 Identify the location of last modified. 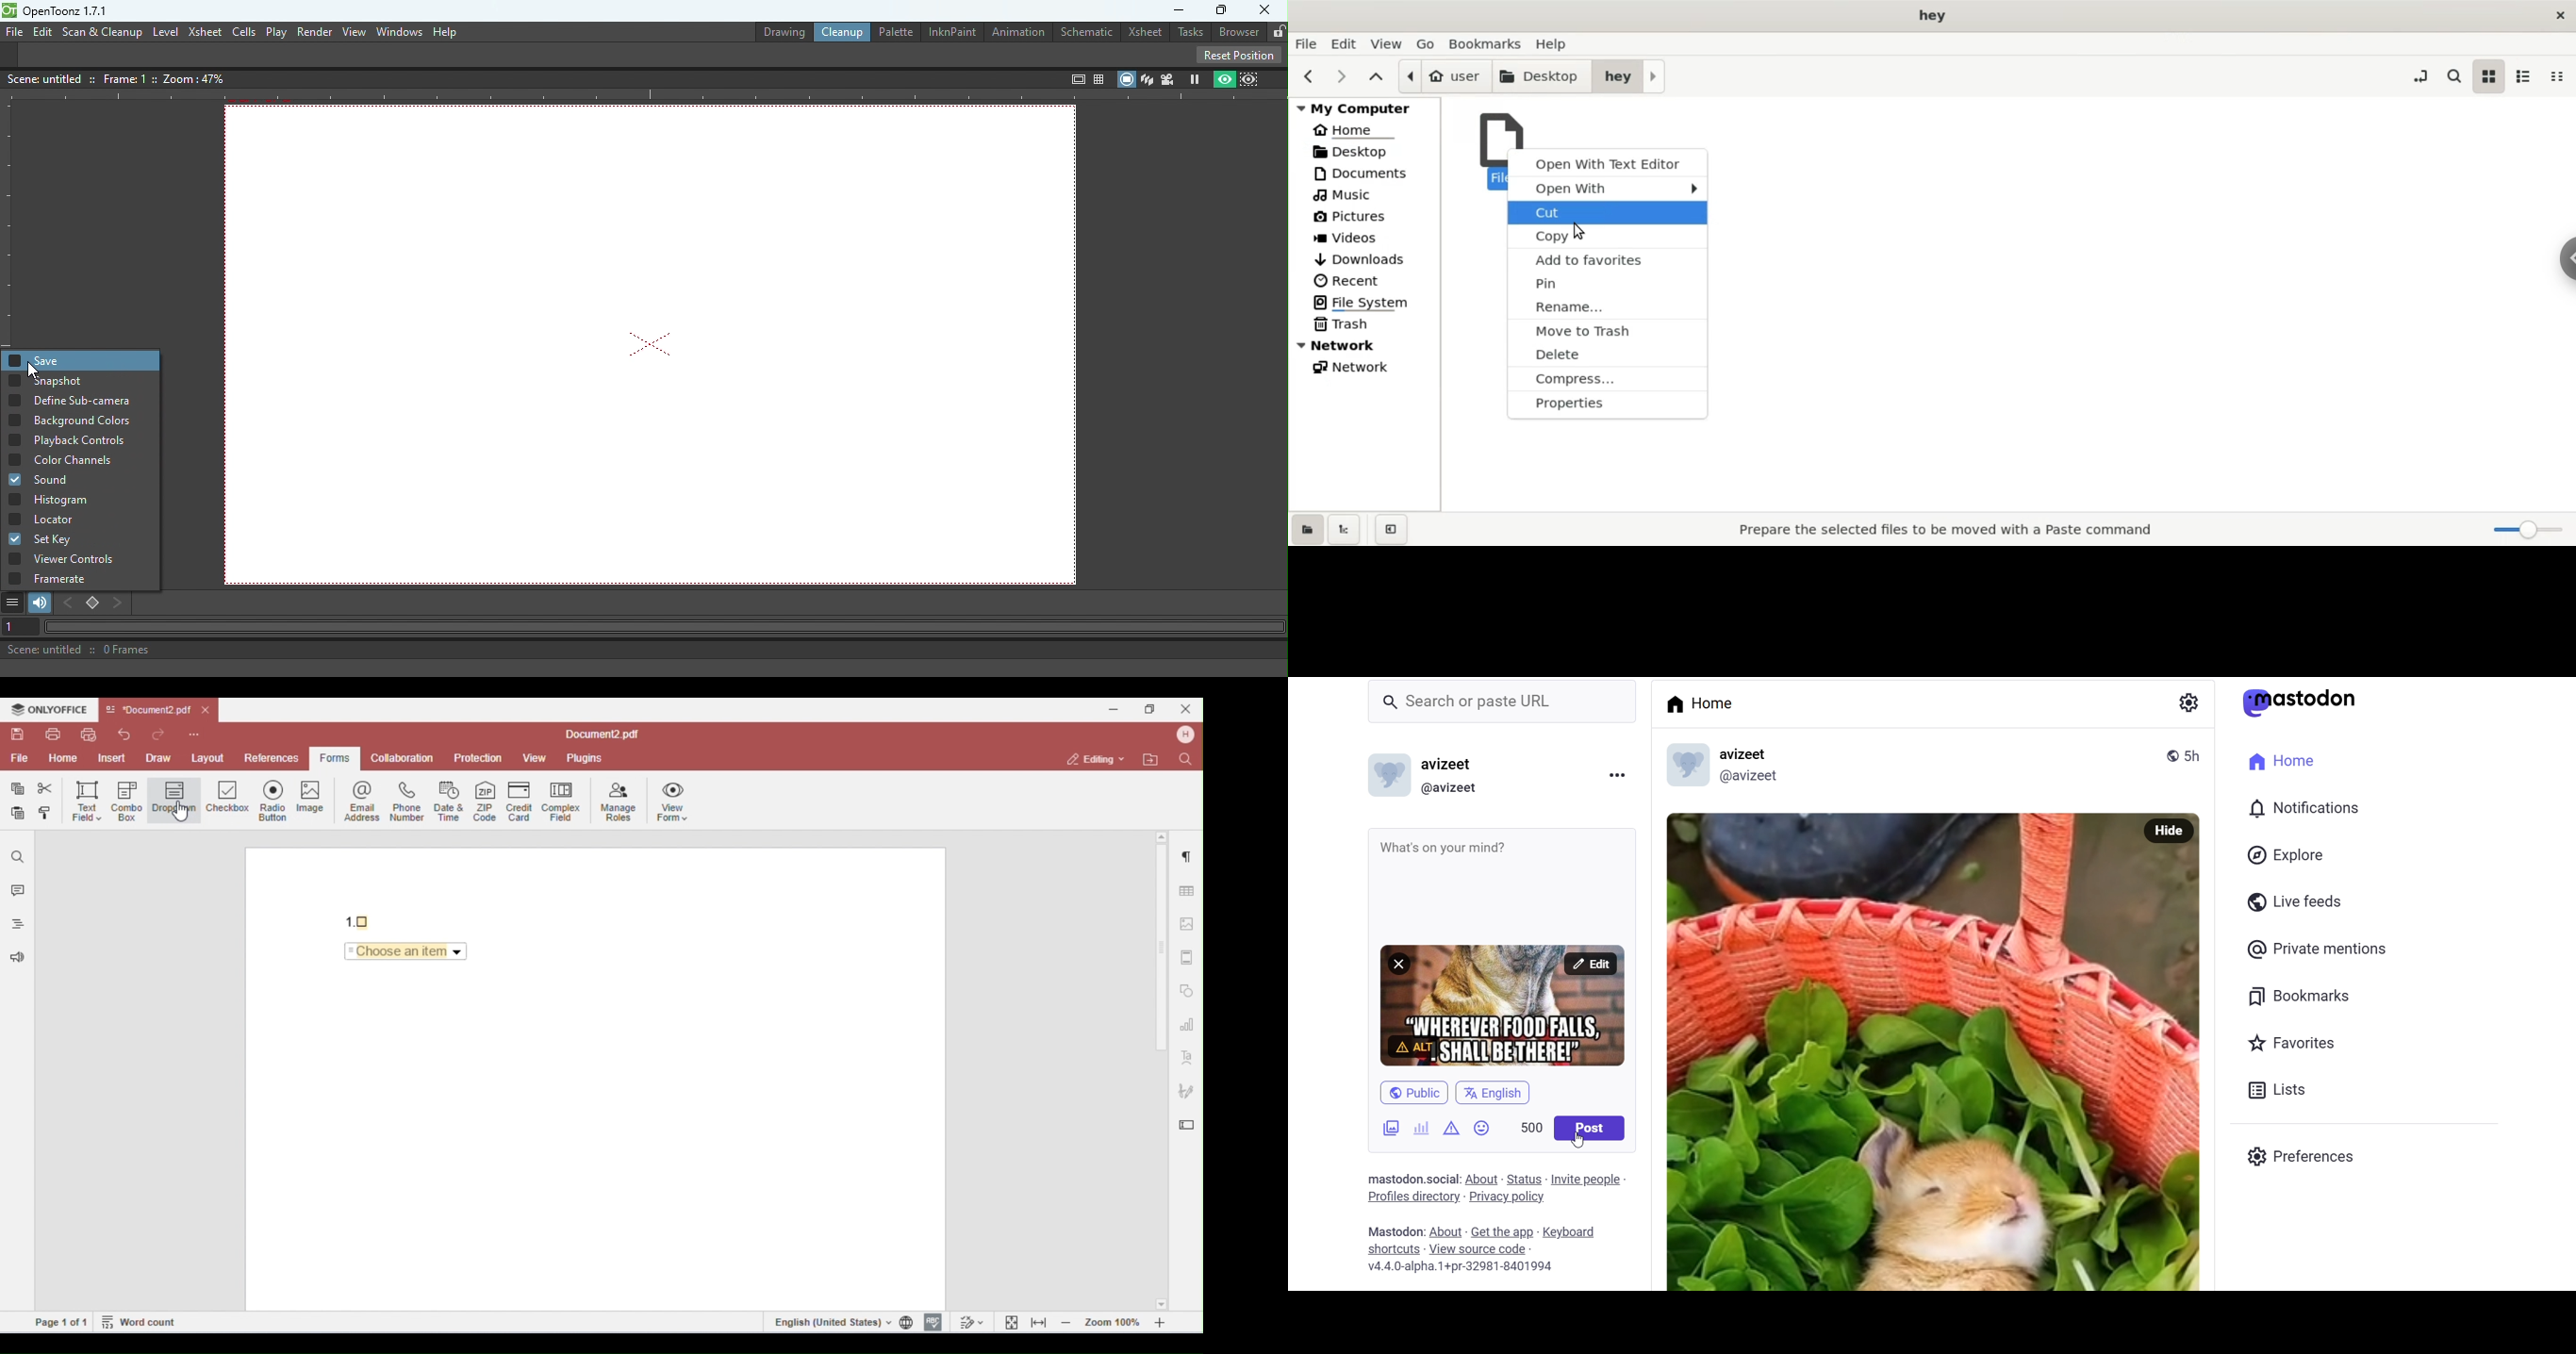
(2195, 755).